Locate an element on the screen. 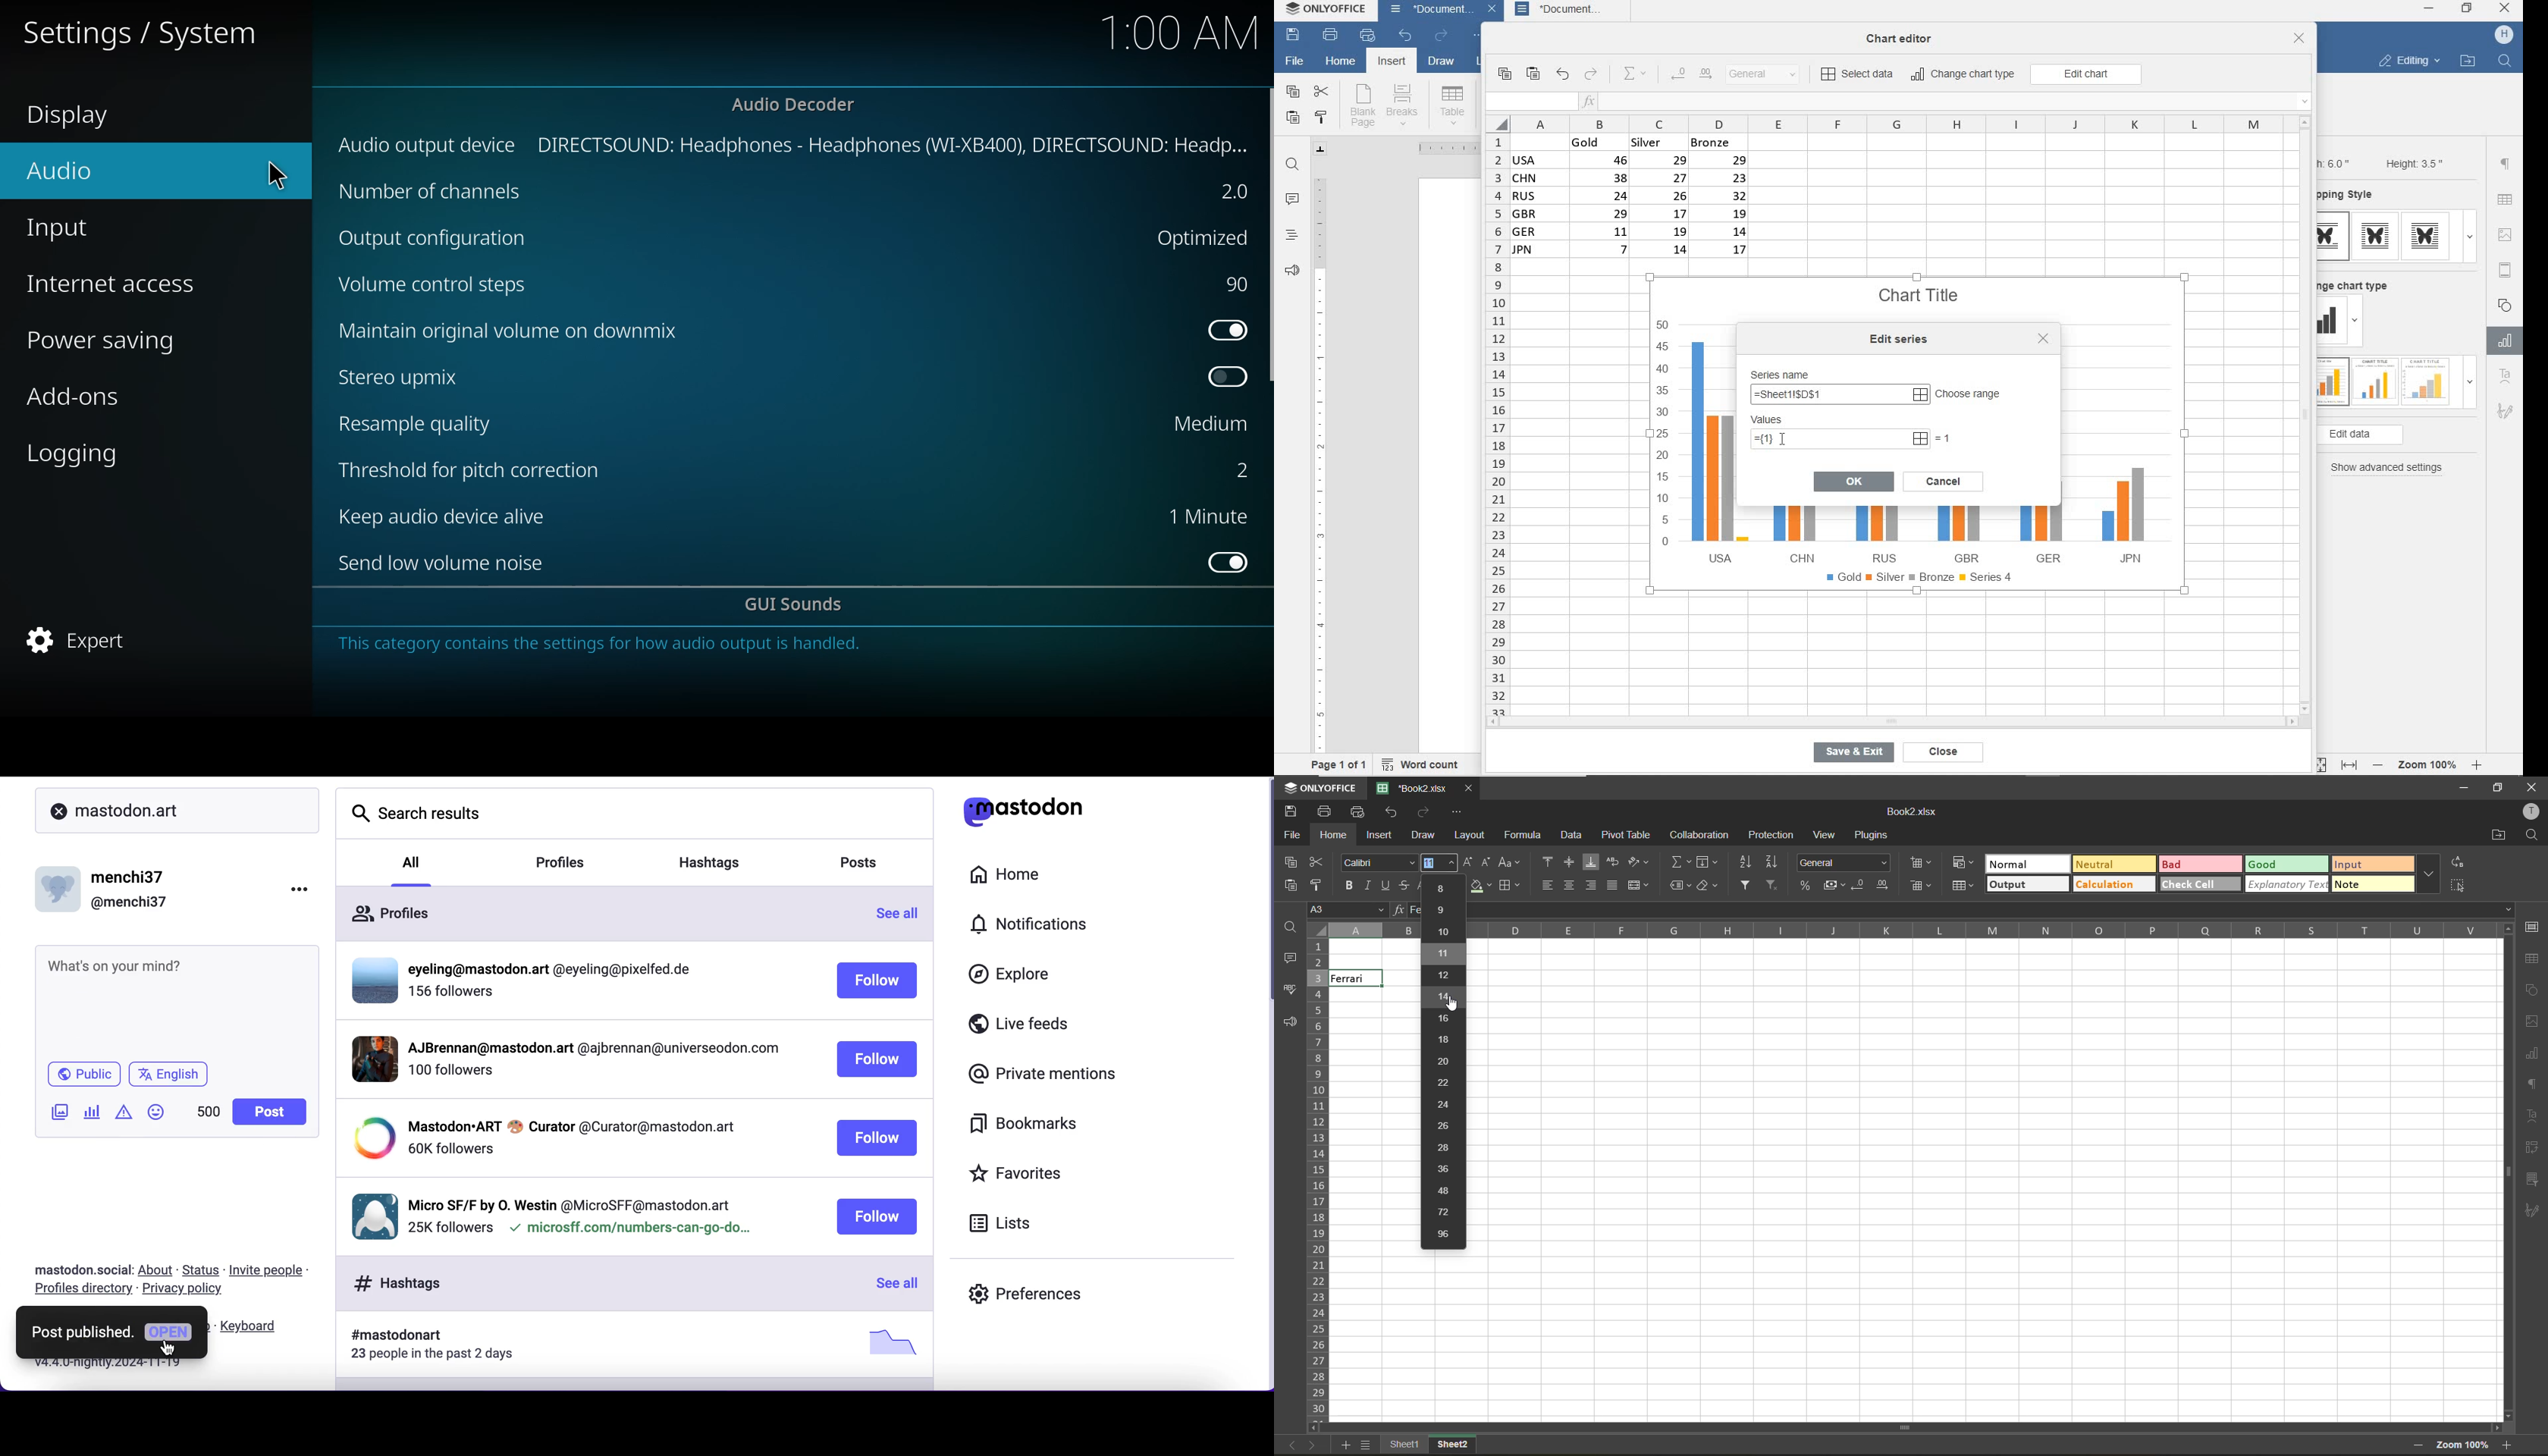 This screenshot has height=1456, width=2548. document name is located at coordinates (1427, 11).